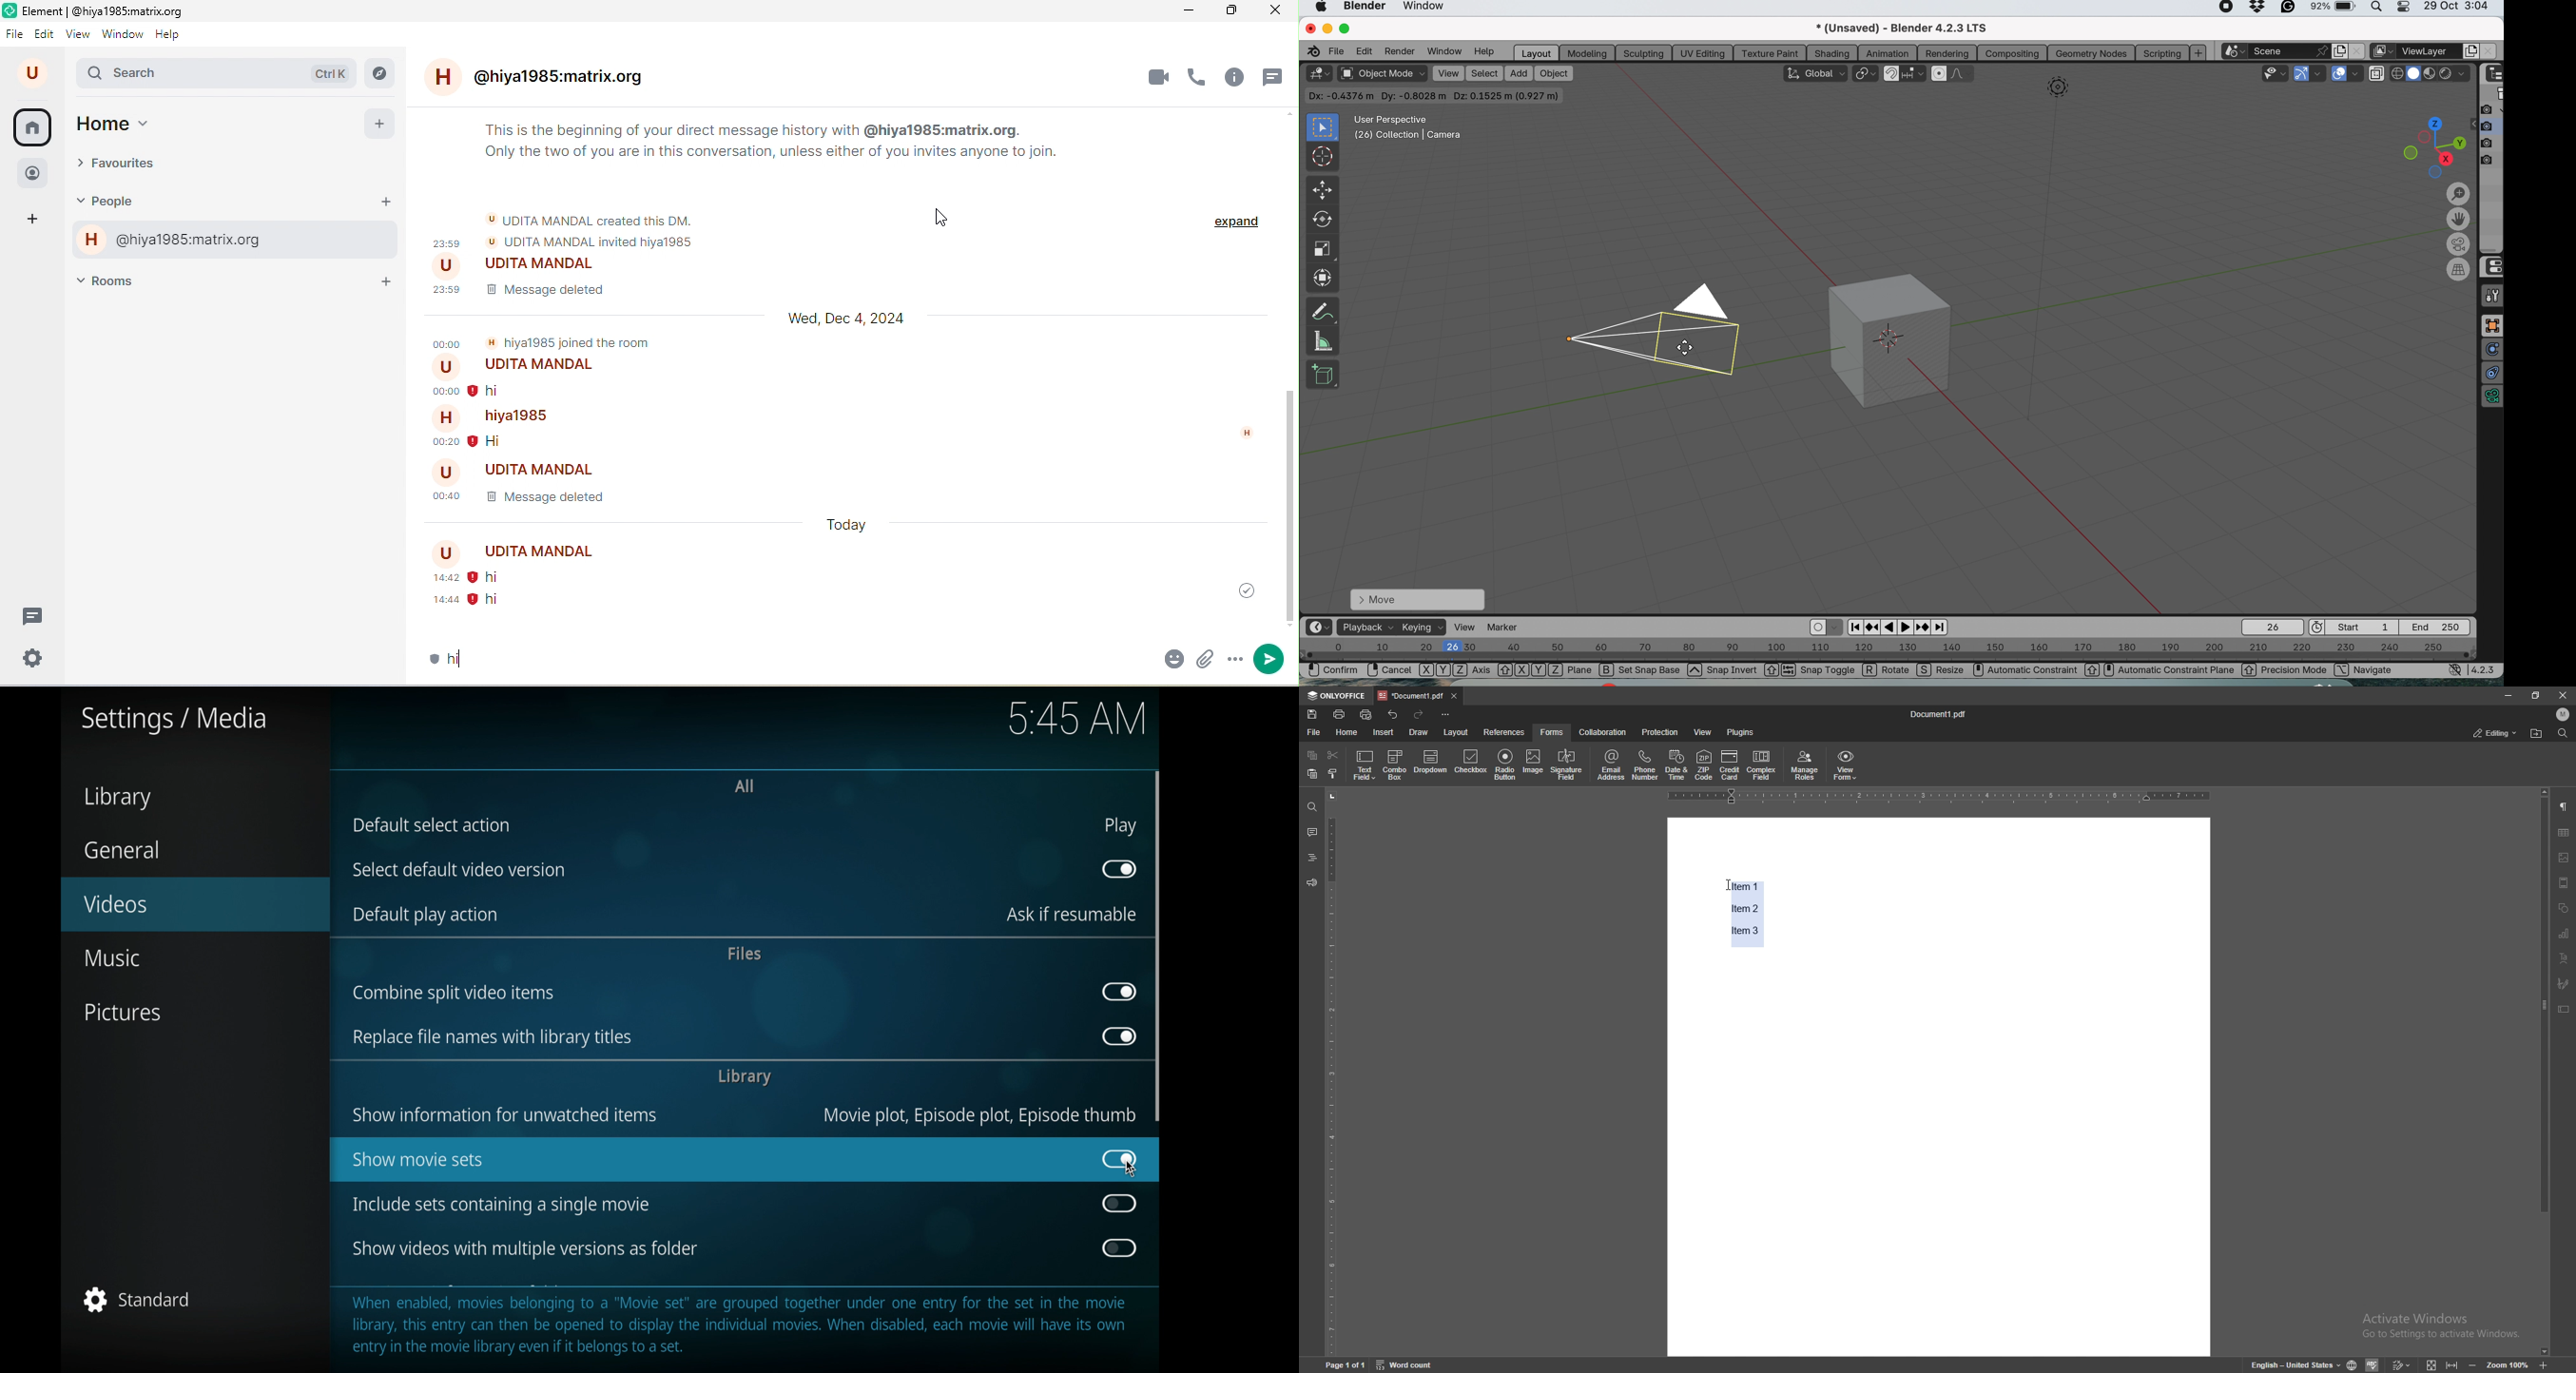 The image size is (2576, 1400). Describe the element at coordinates (431, 825) in the screenshot. I see `default select` at that location.